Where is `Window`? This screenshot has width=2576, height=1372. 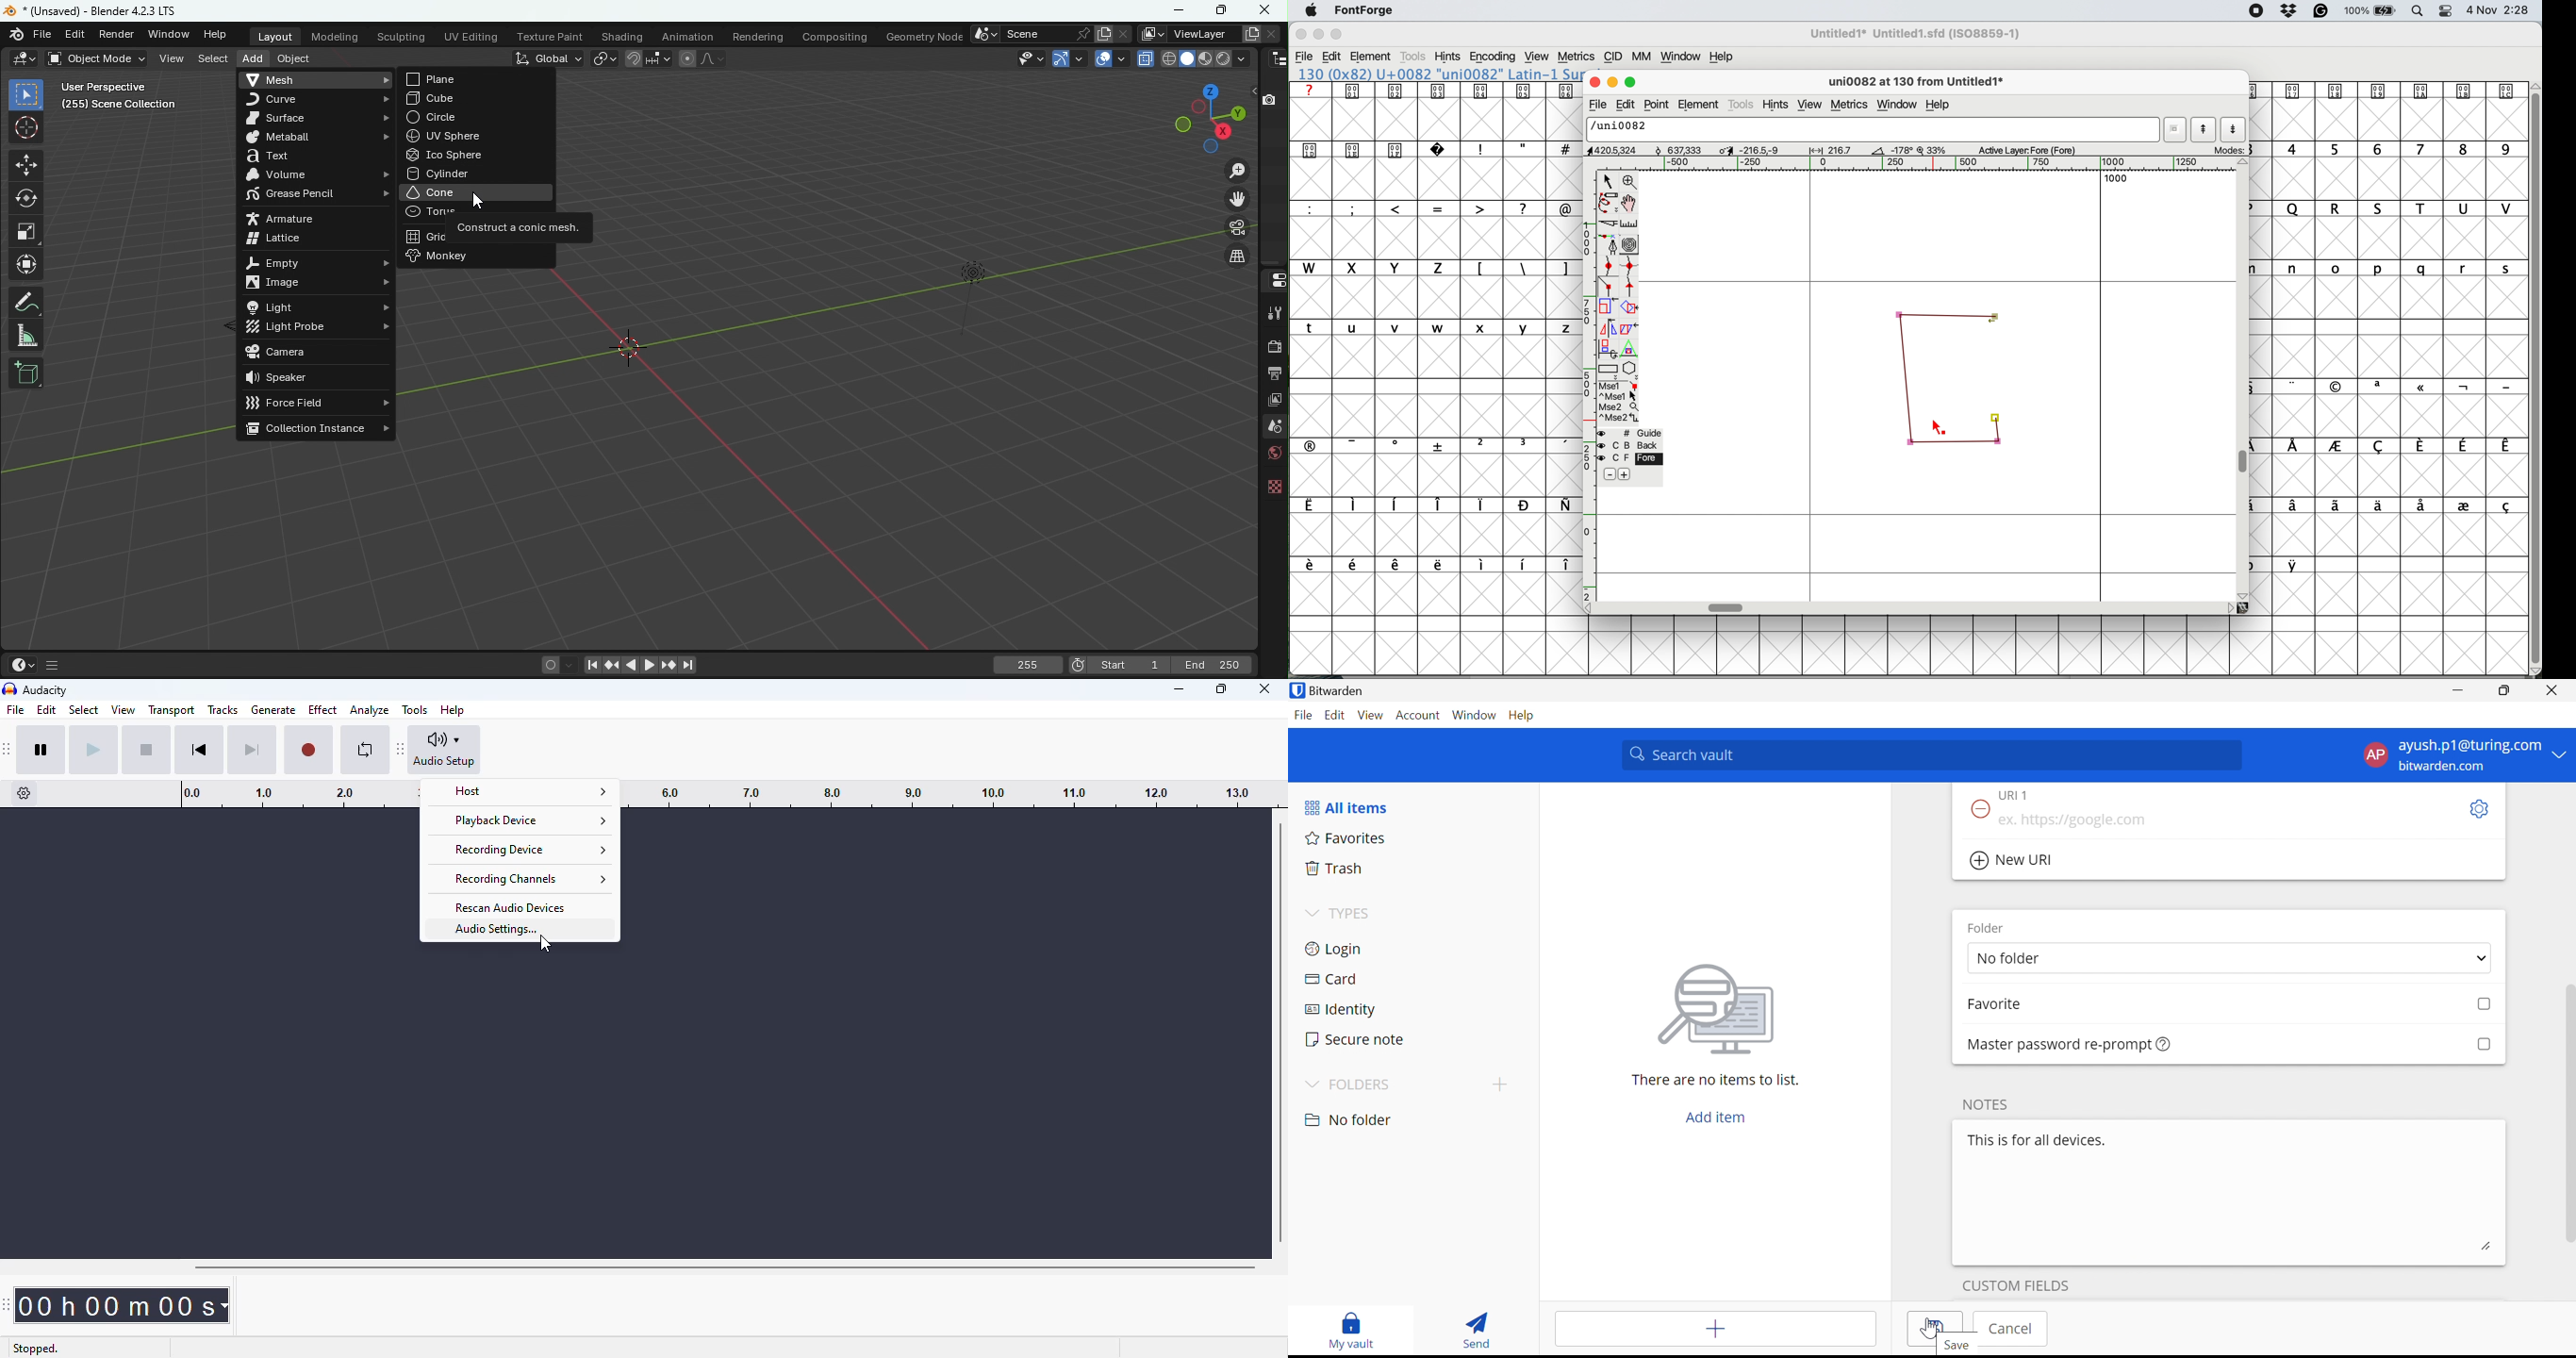
Window is located at coordinates (170, 35).